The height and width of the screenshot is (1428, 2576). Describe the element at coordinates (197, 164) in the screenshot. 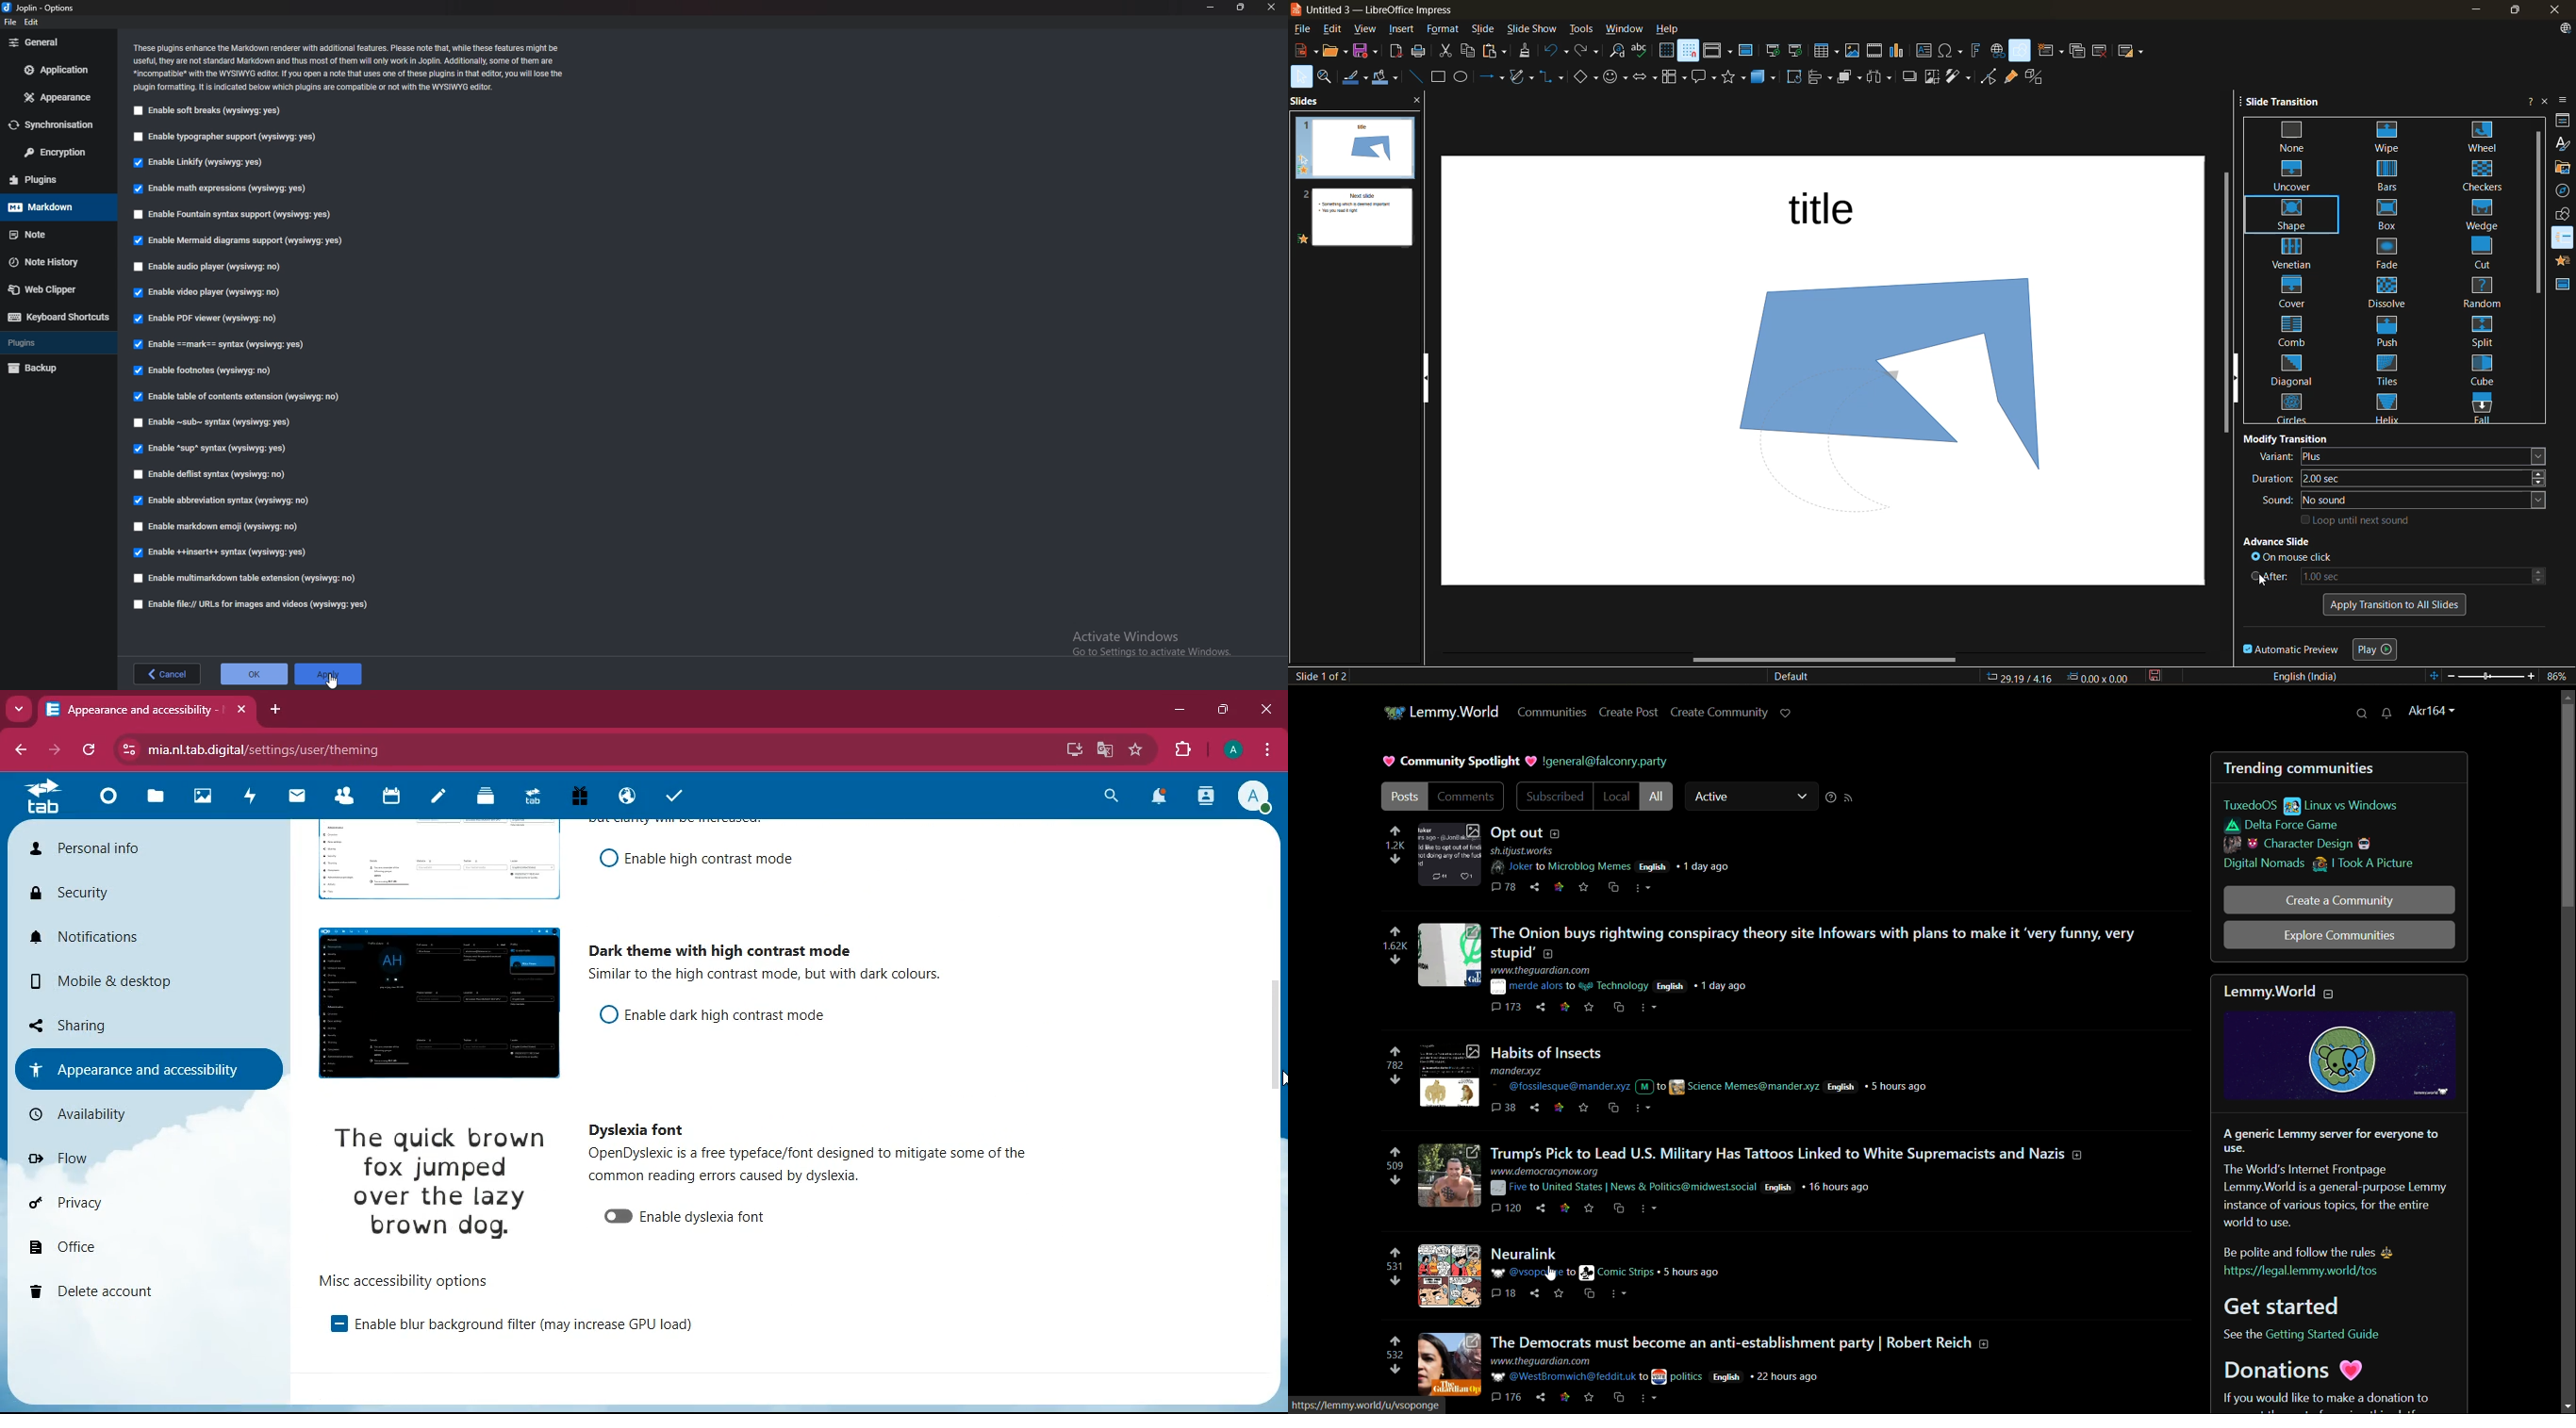

I see `Enable Linkify` at that location.